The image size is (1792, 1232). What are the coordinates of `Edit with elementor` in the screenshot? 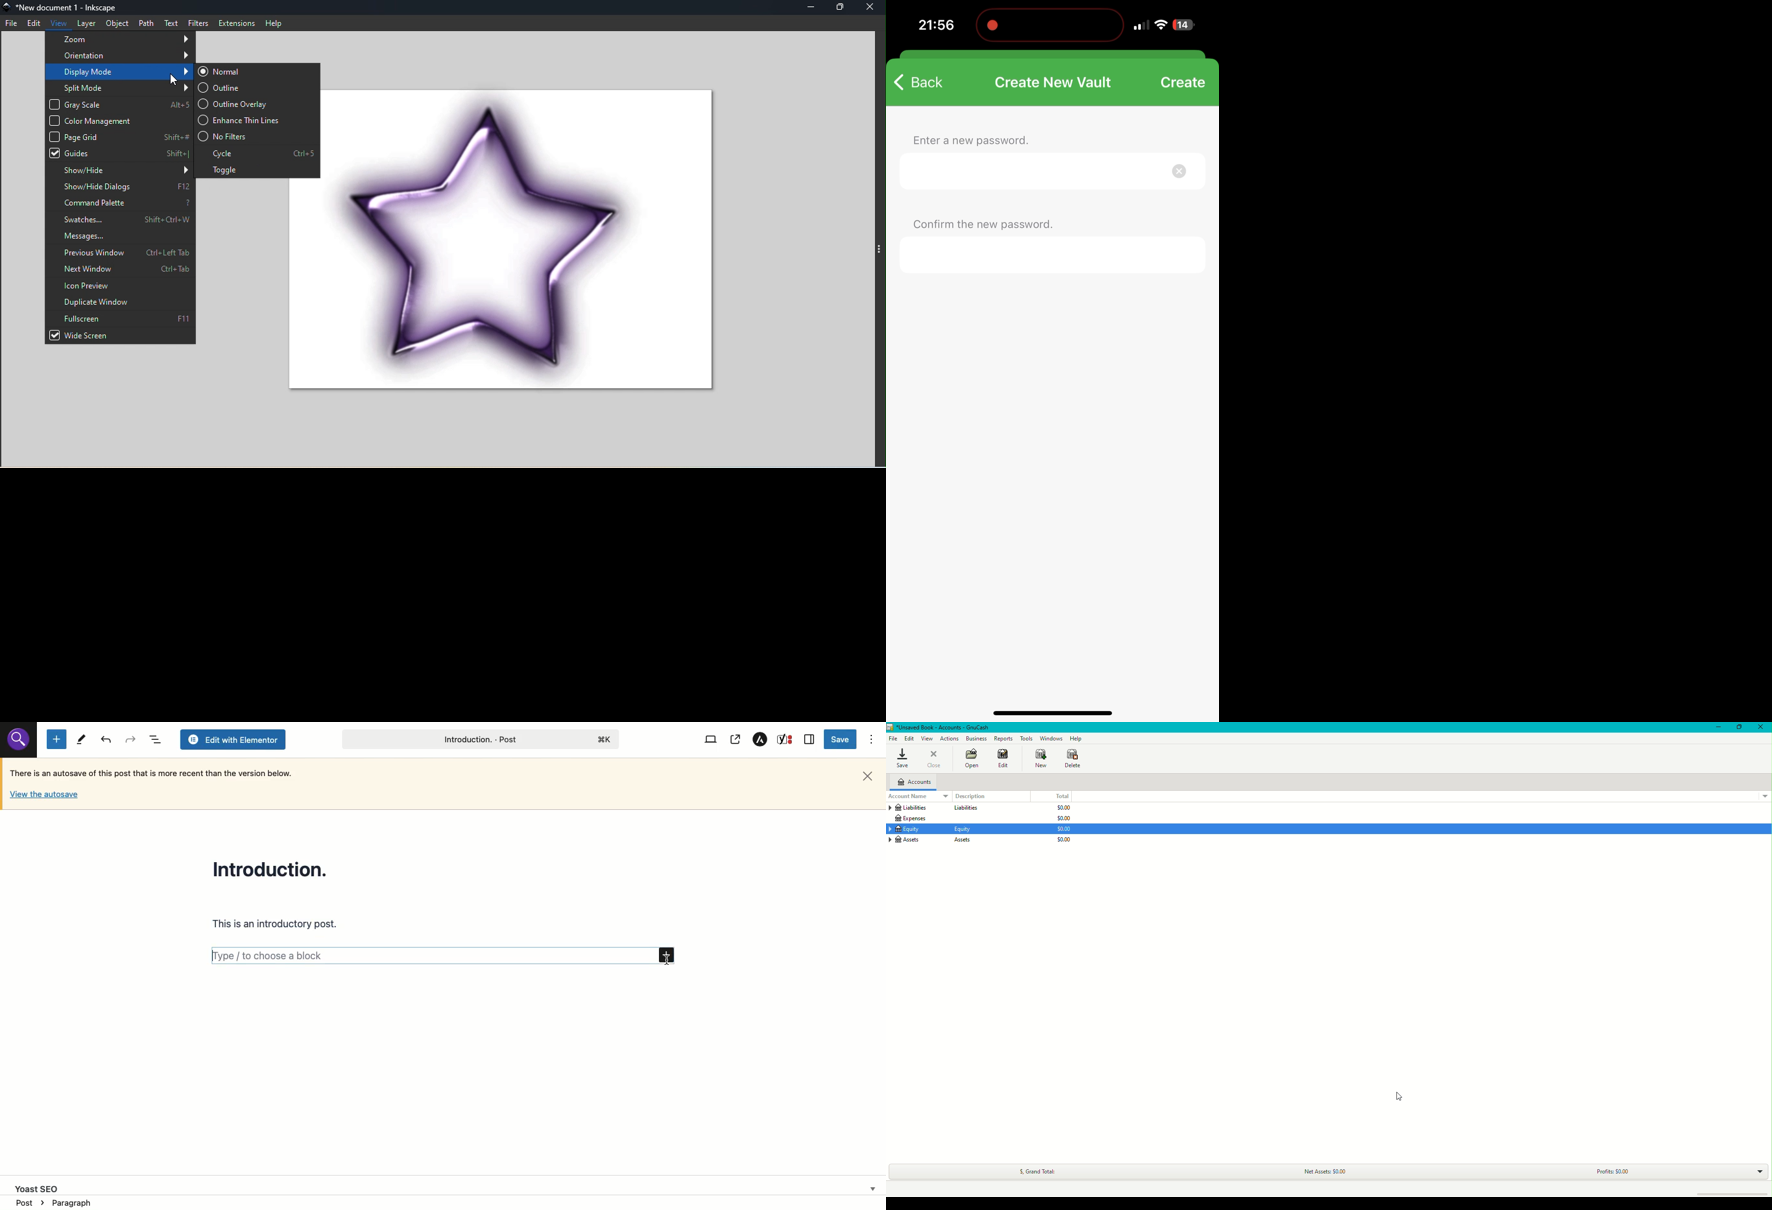 It's located at (233, 740).